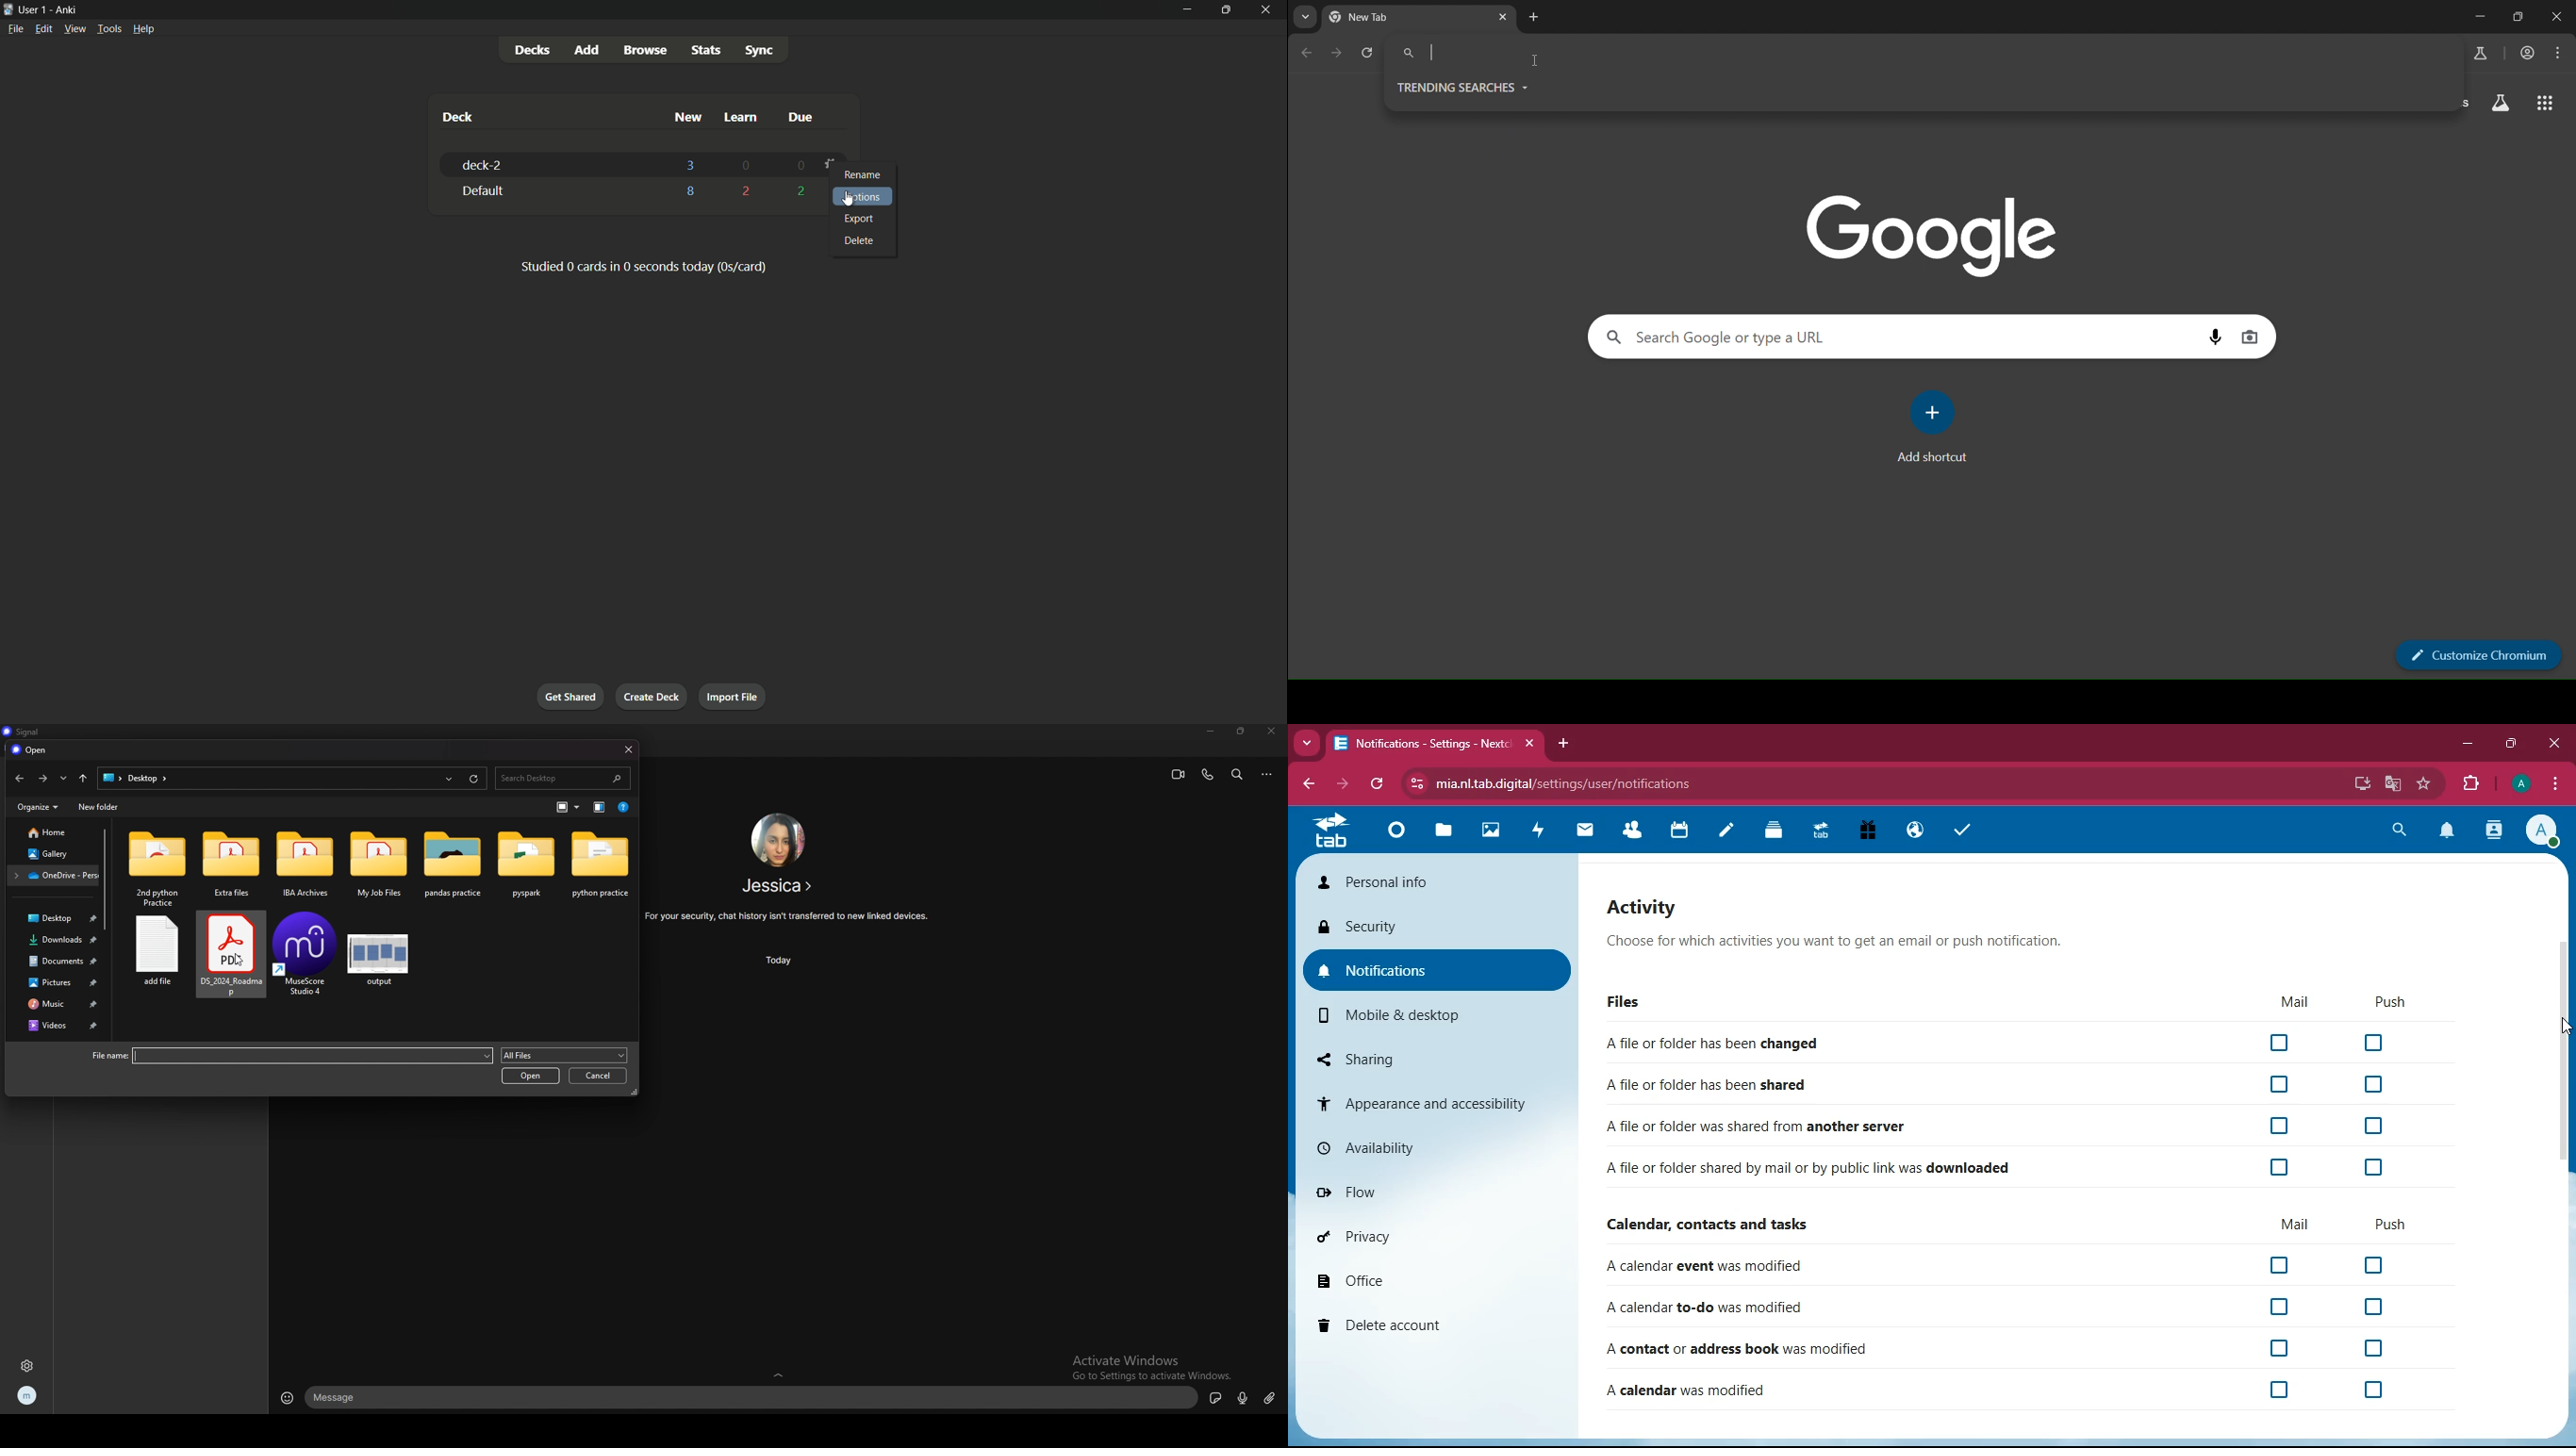  Describe the element at coordinates (2517, 17) in the screenshot. I see `restore down` at that location.